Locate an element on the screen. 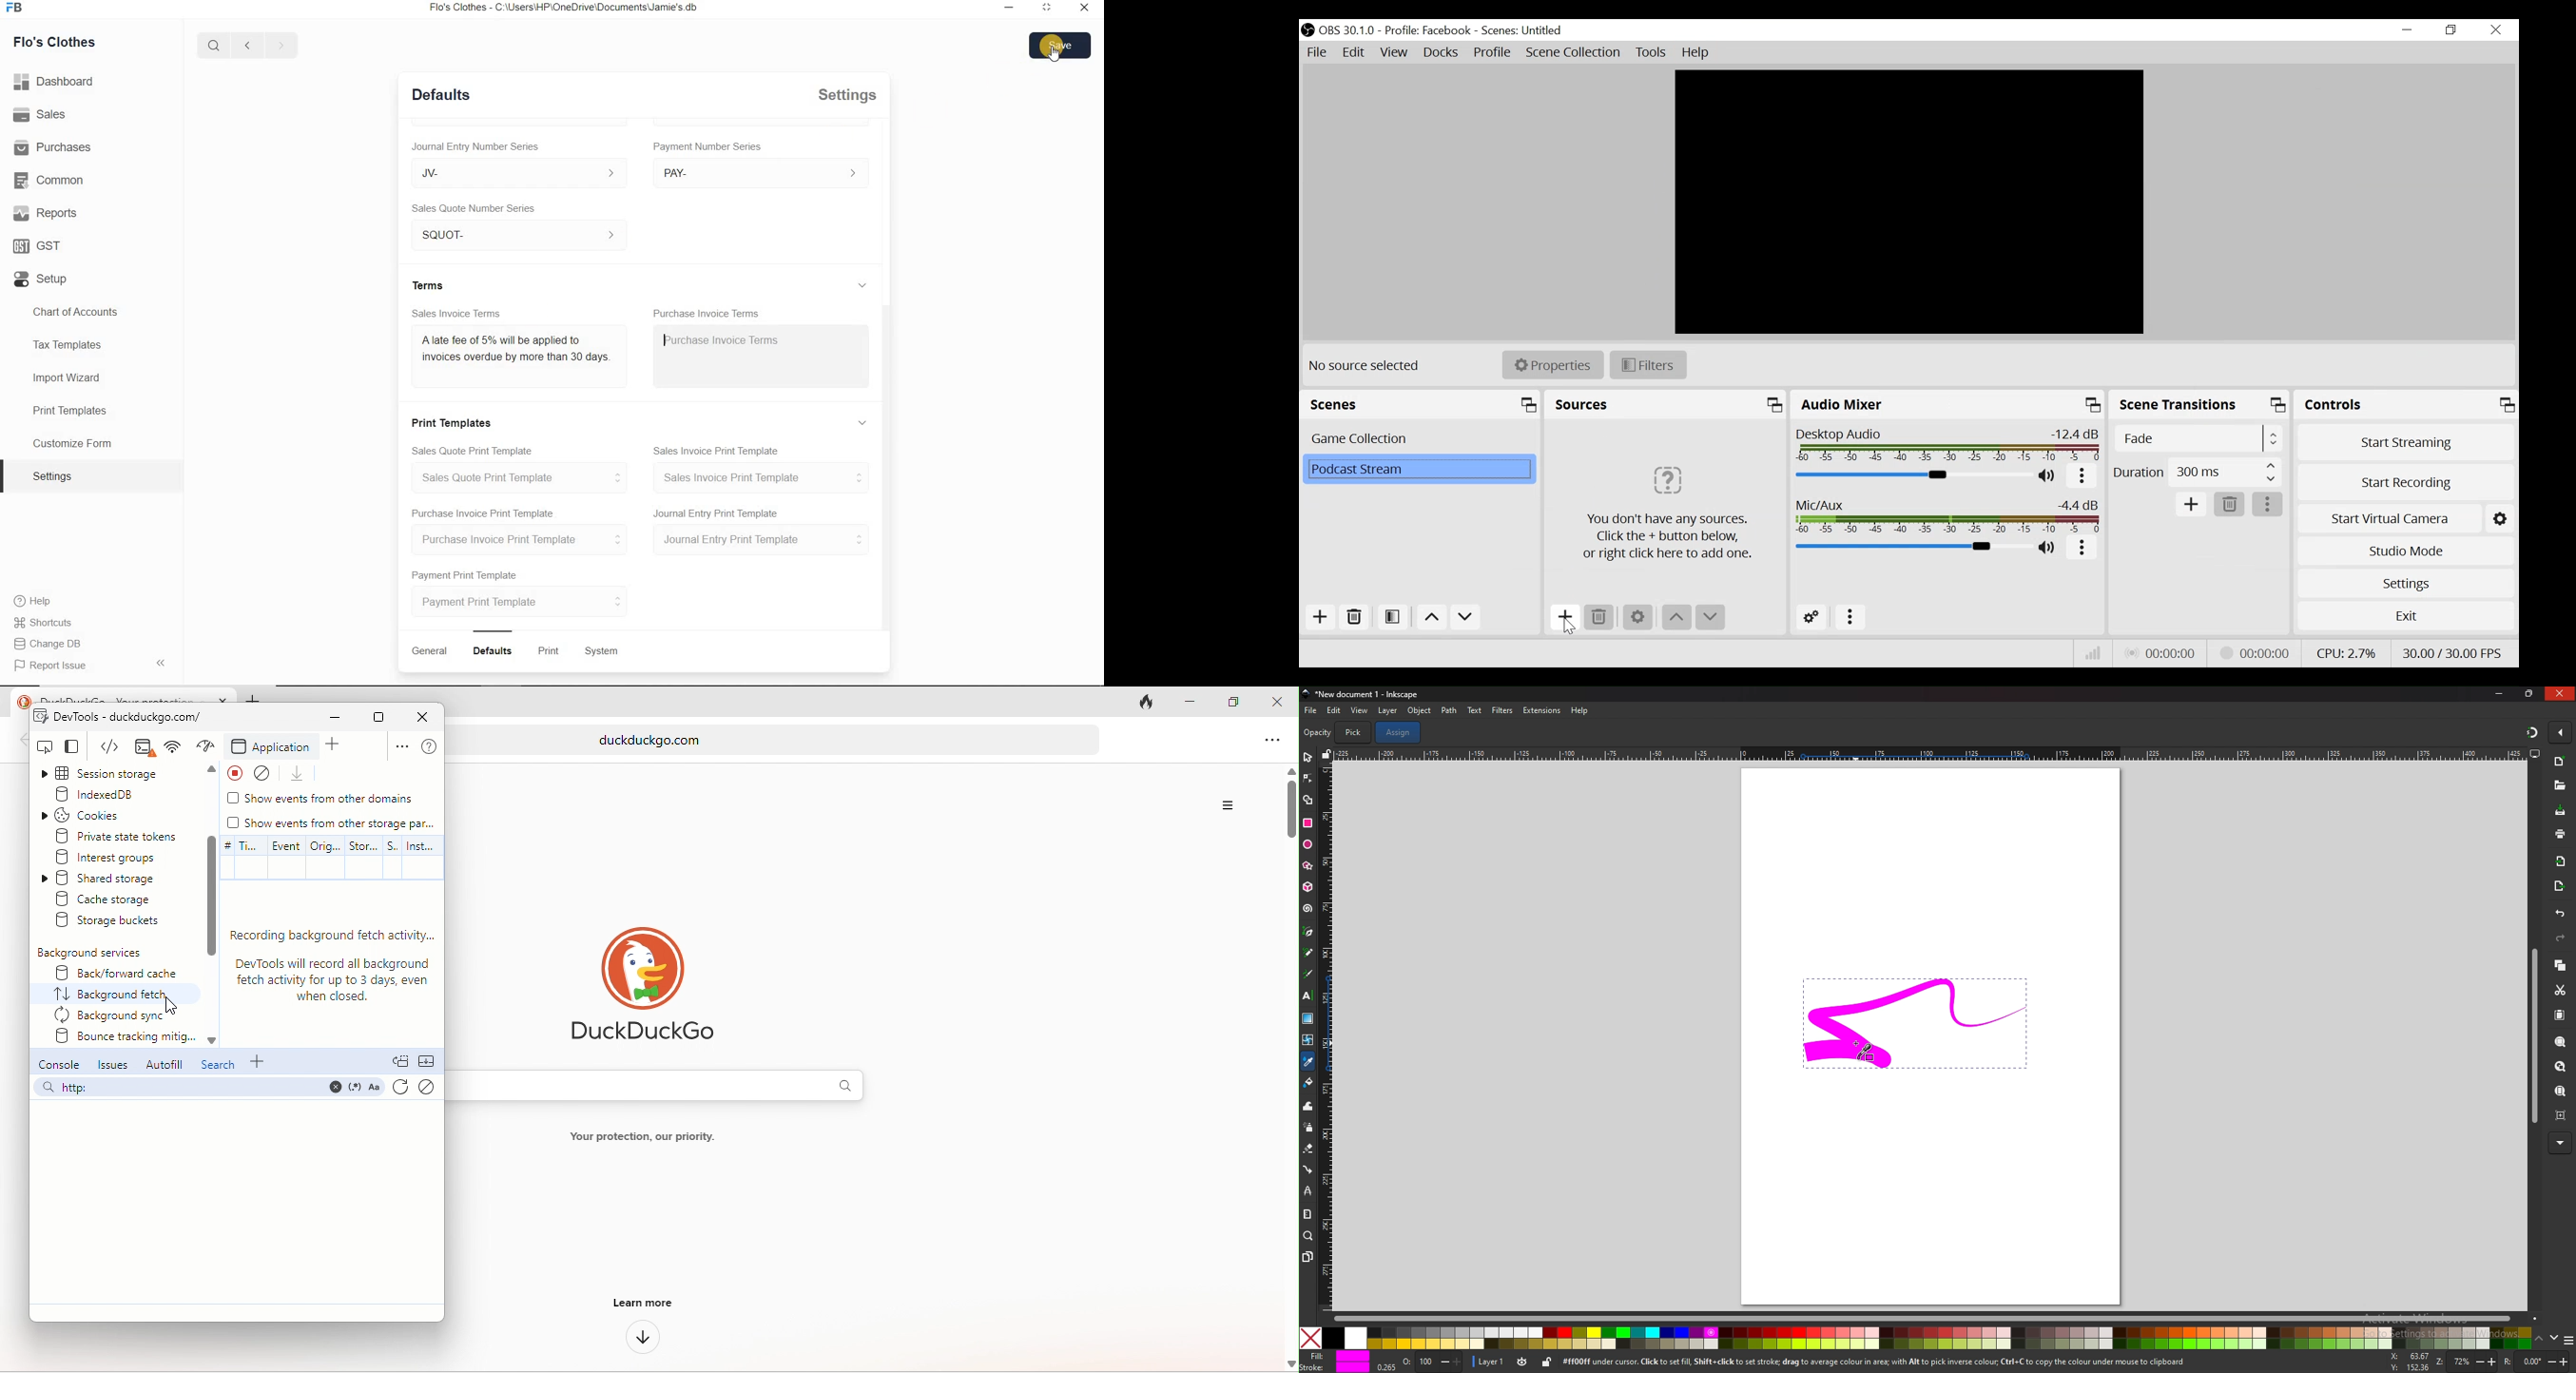  Sales is located at coordinates (43, 116).